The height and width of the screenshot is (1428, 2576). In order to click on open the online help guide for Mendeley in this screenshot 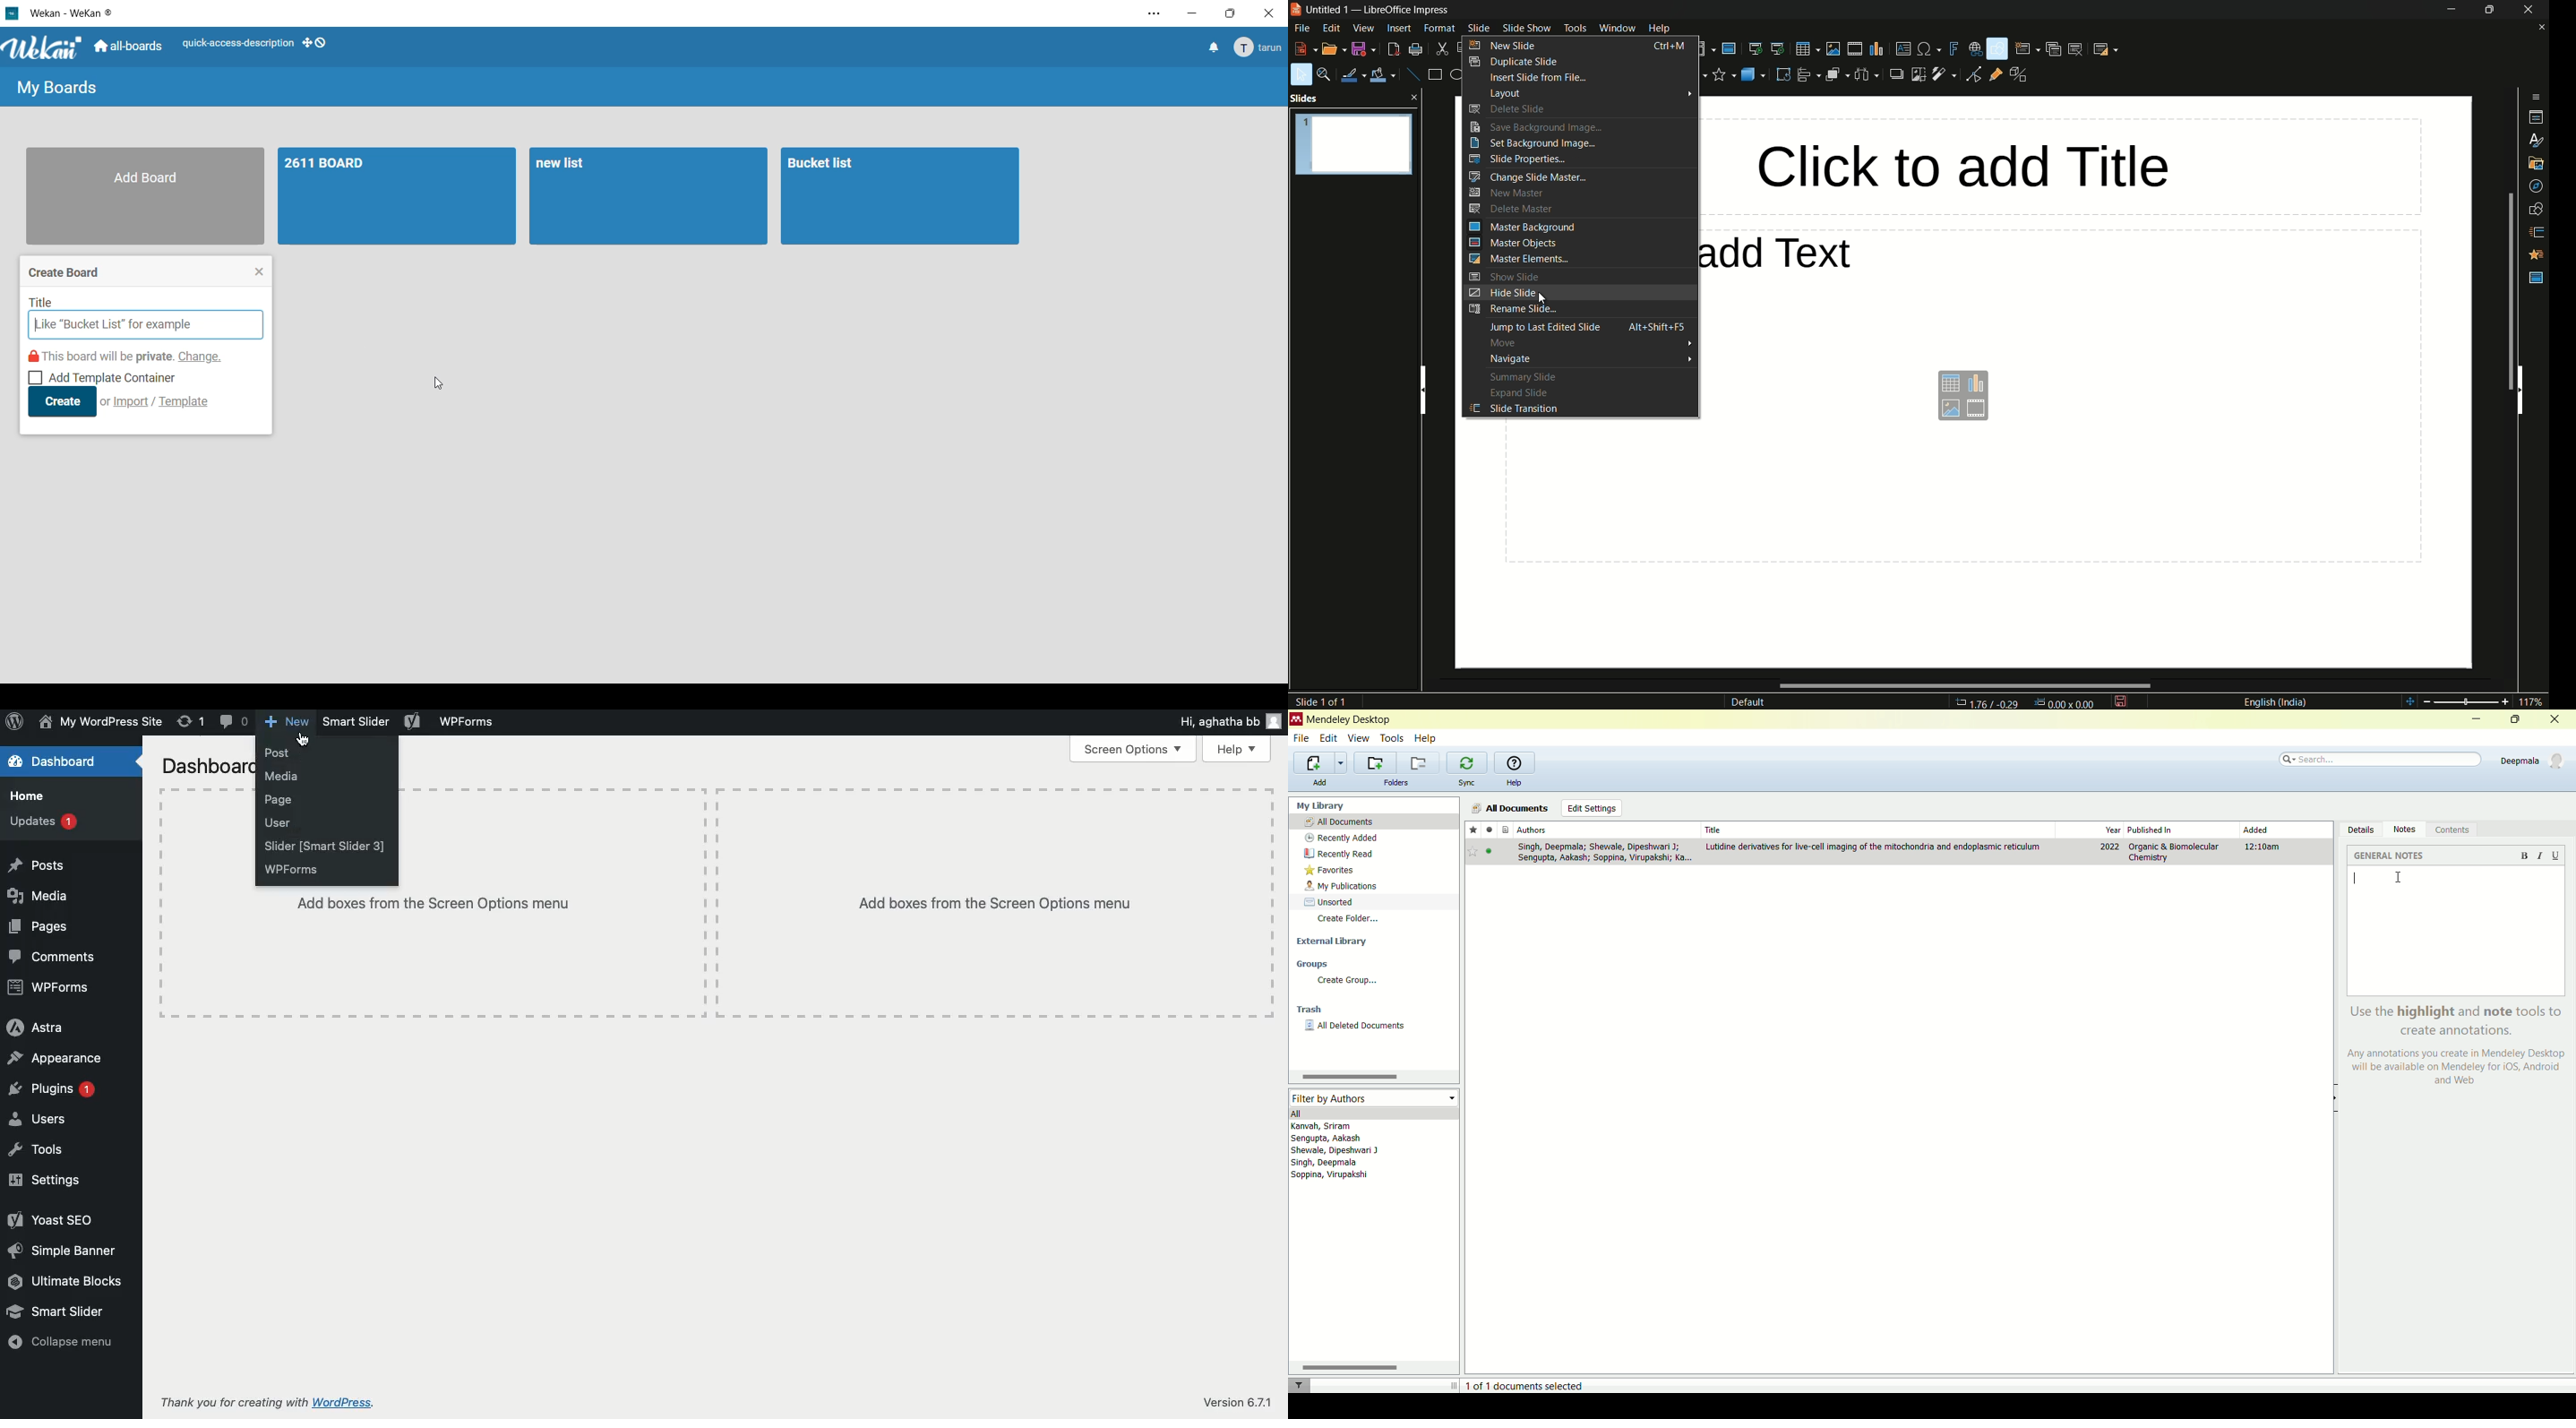, I will do `click(1514, 763)`.